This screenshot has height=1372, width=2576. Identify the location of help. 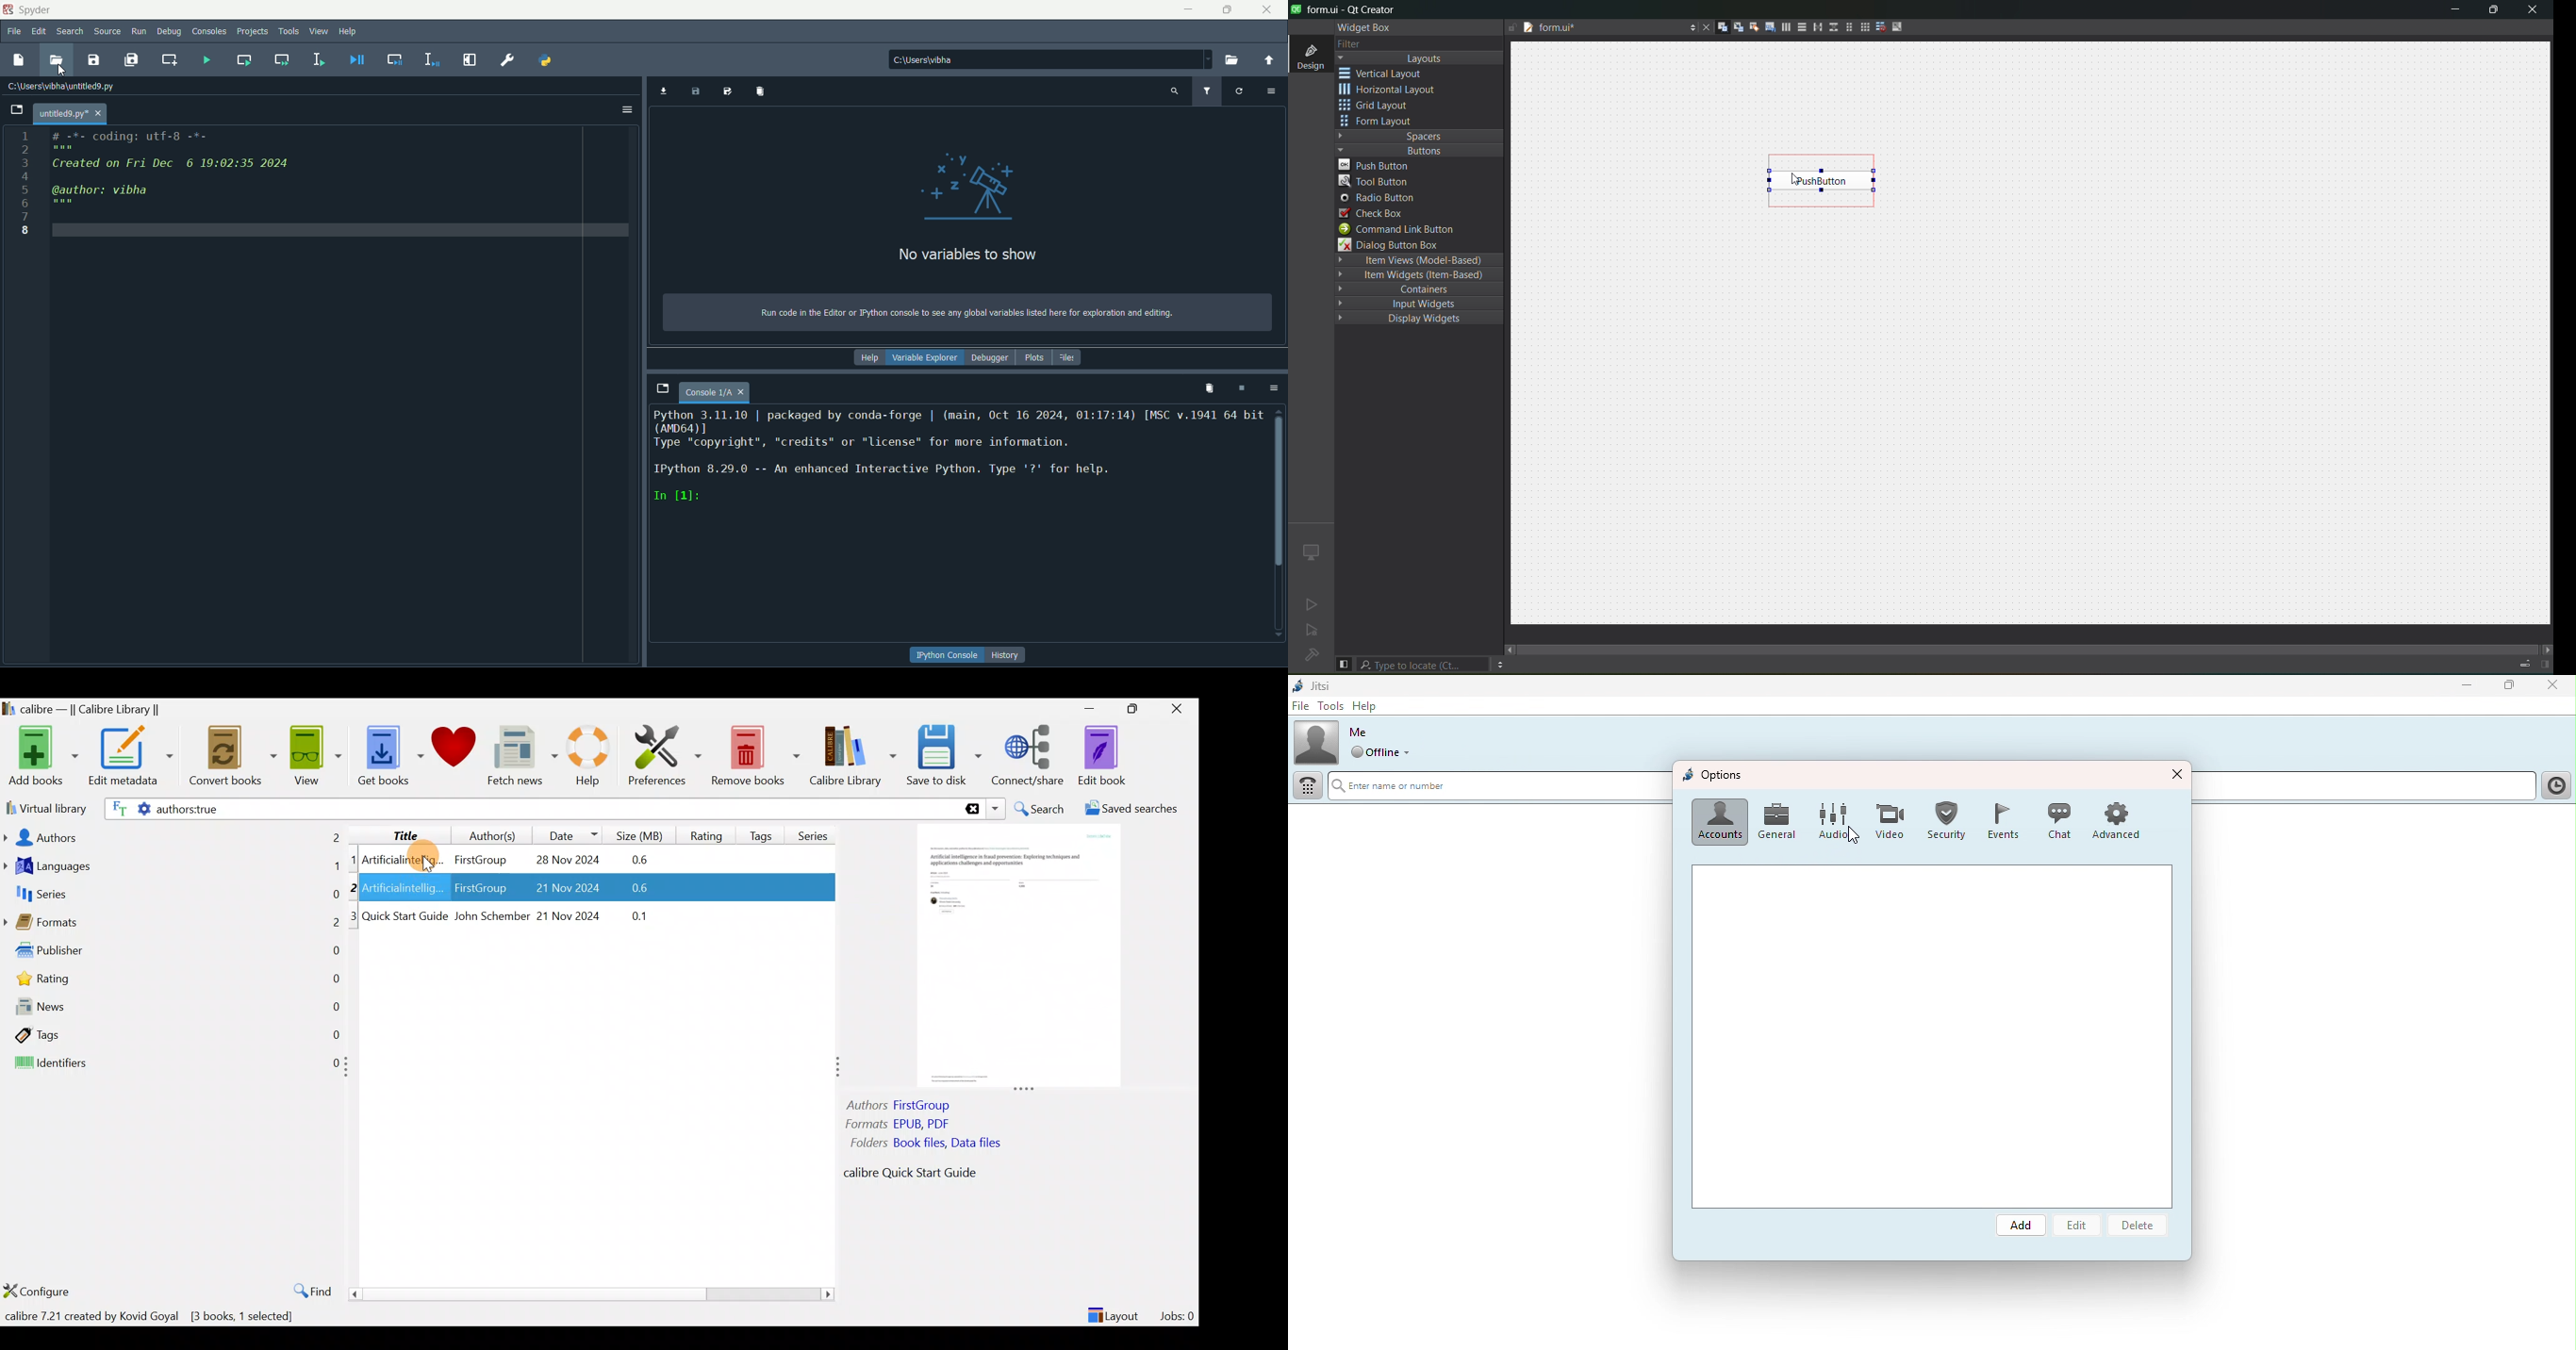
(872, 359).